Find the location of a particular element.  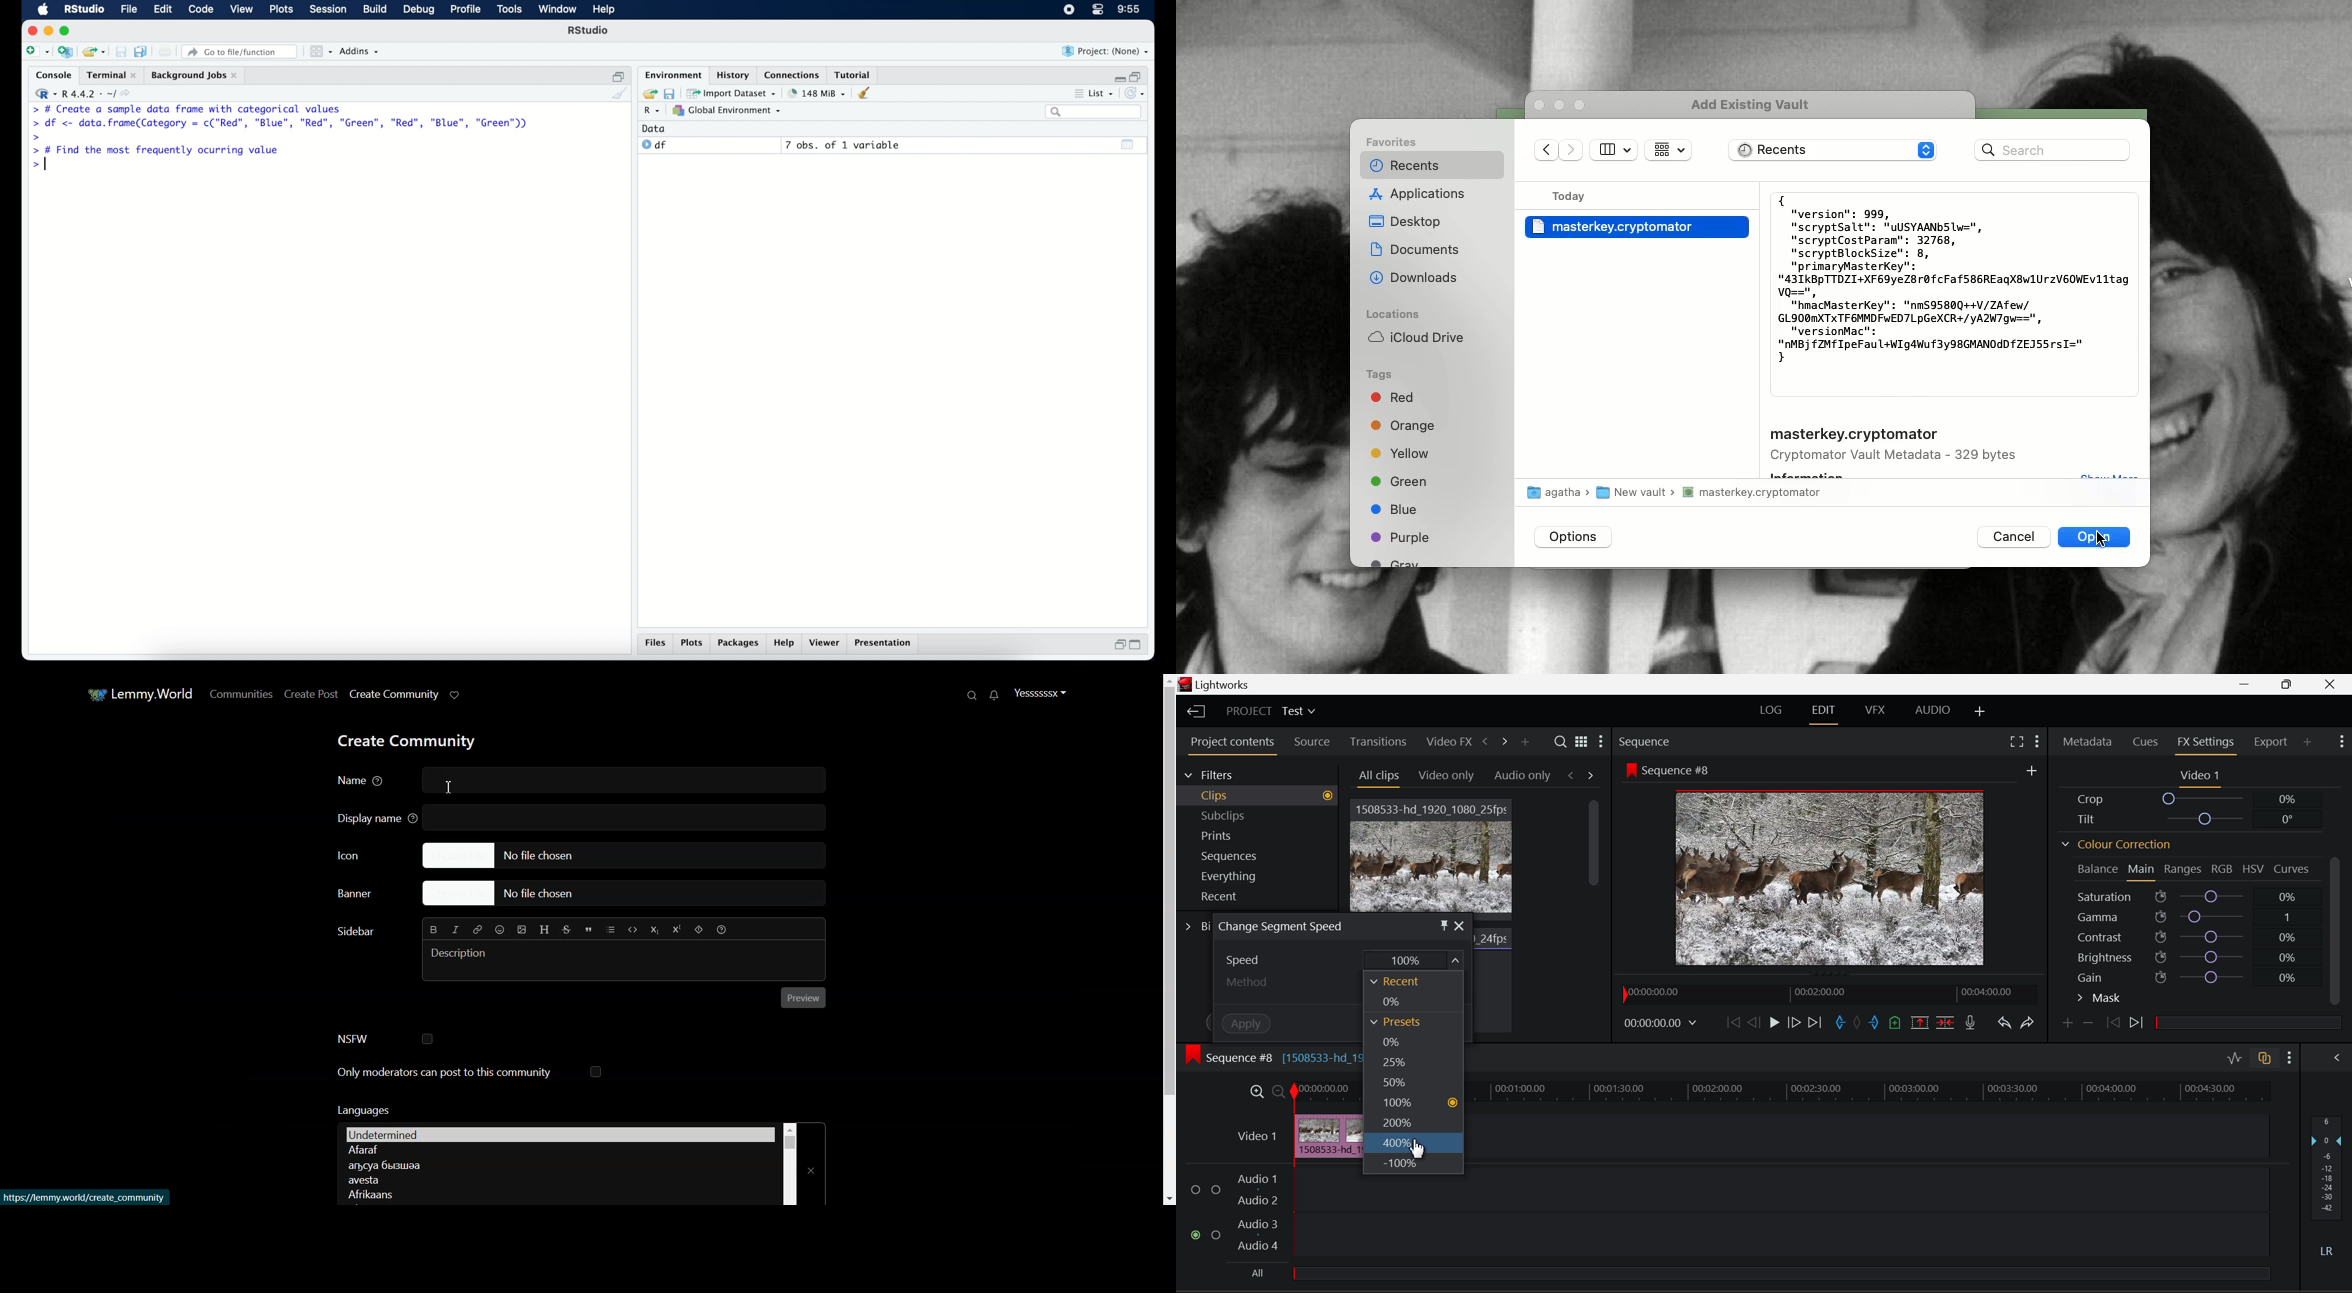

More Options is located at coordinates (2032, 772).